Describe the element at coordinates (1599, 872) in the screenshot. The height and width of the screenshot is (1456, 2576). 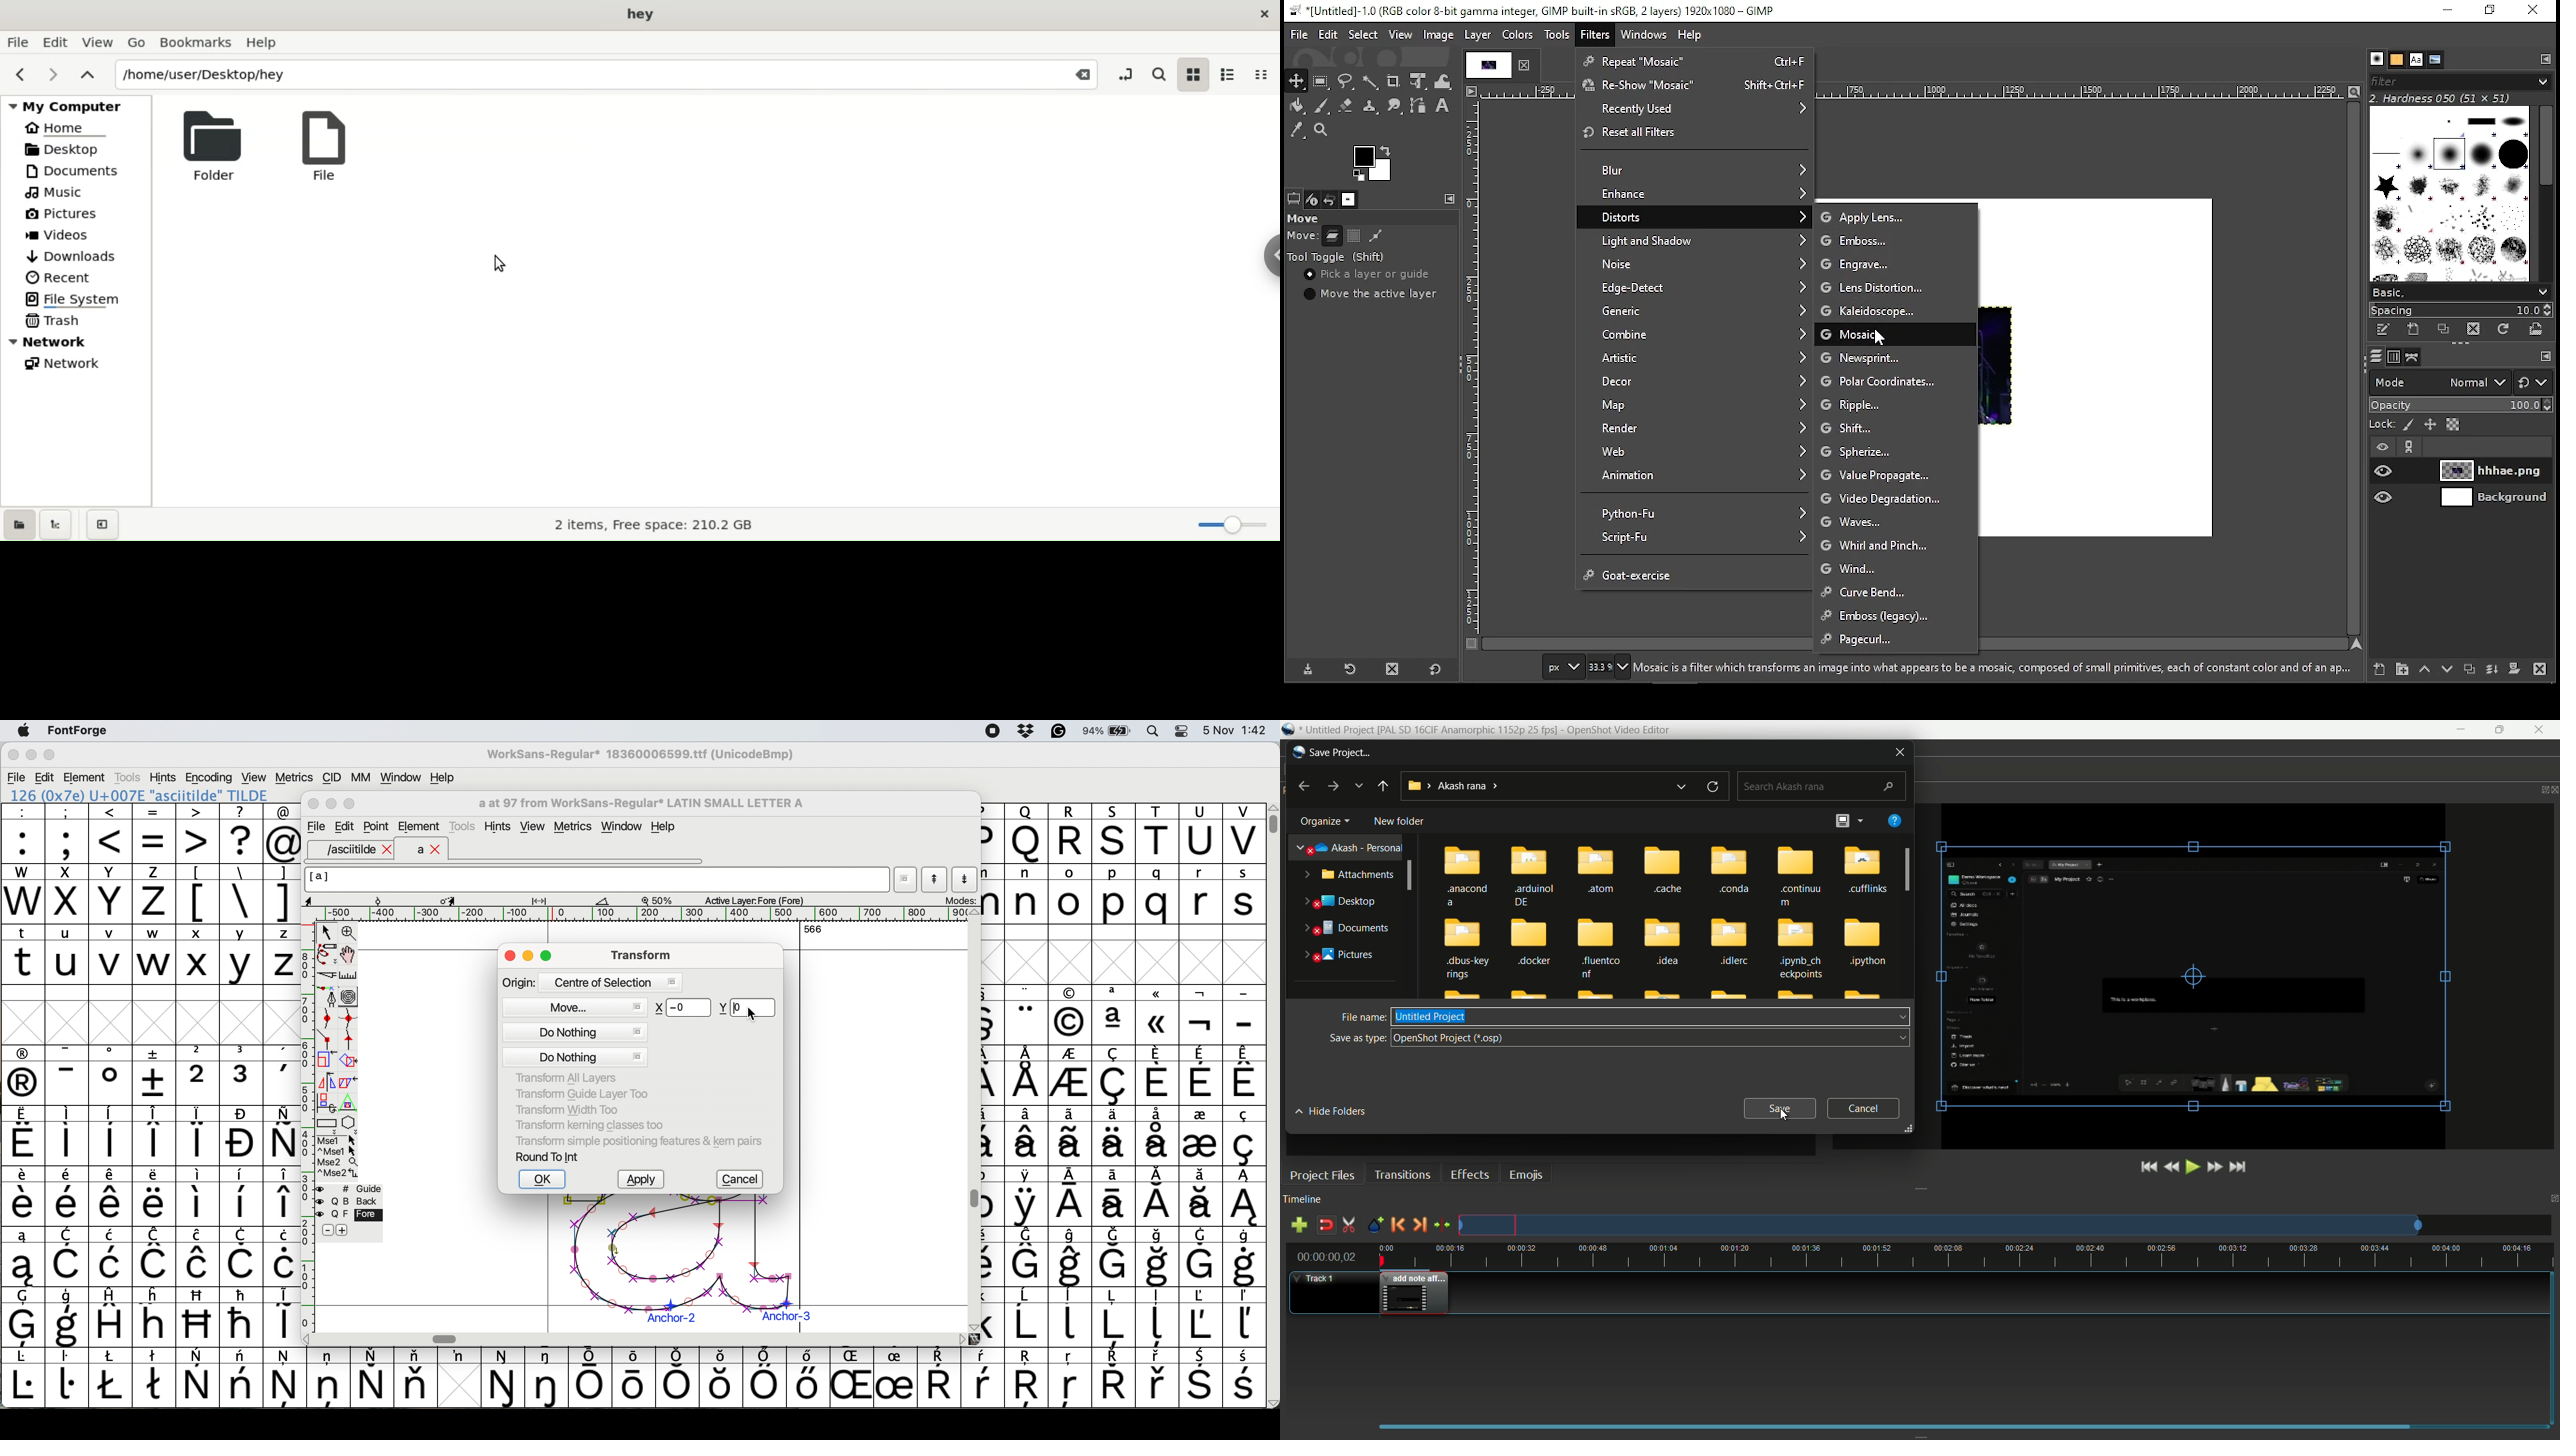
I see `.atom` at that location.